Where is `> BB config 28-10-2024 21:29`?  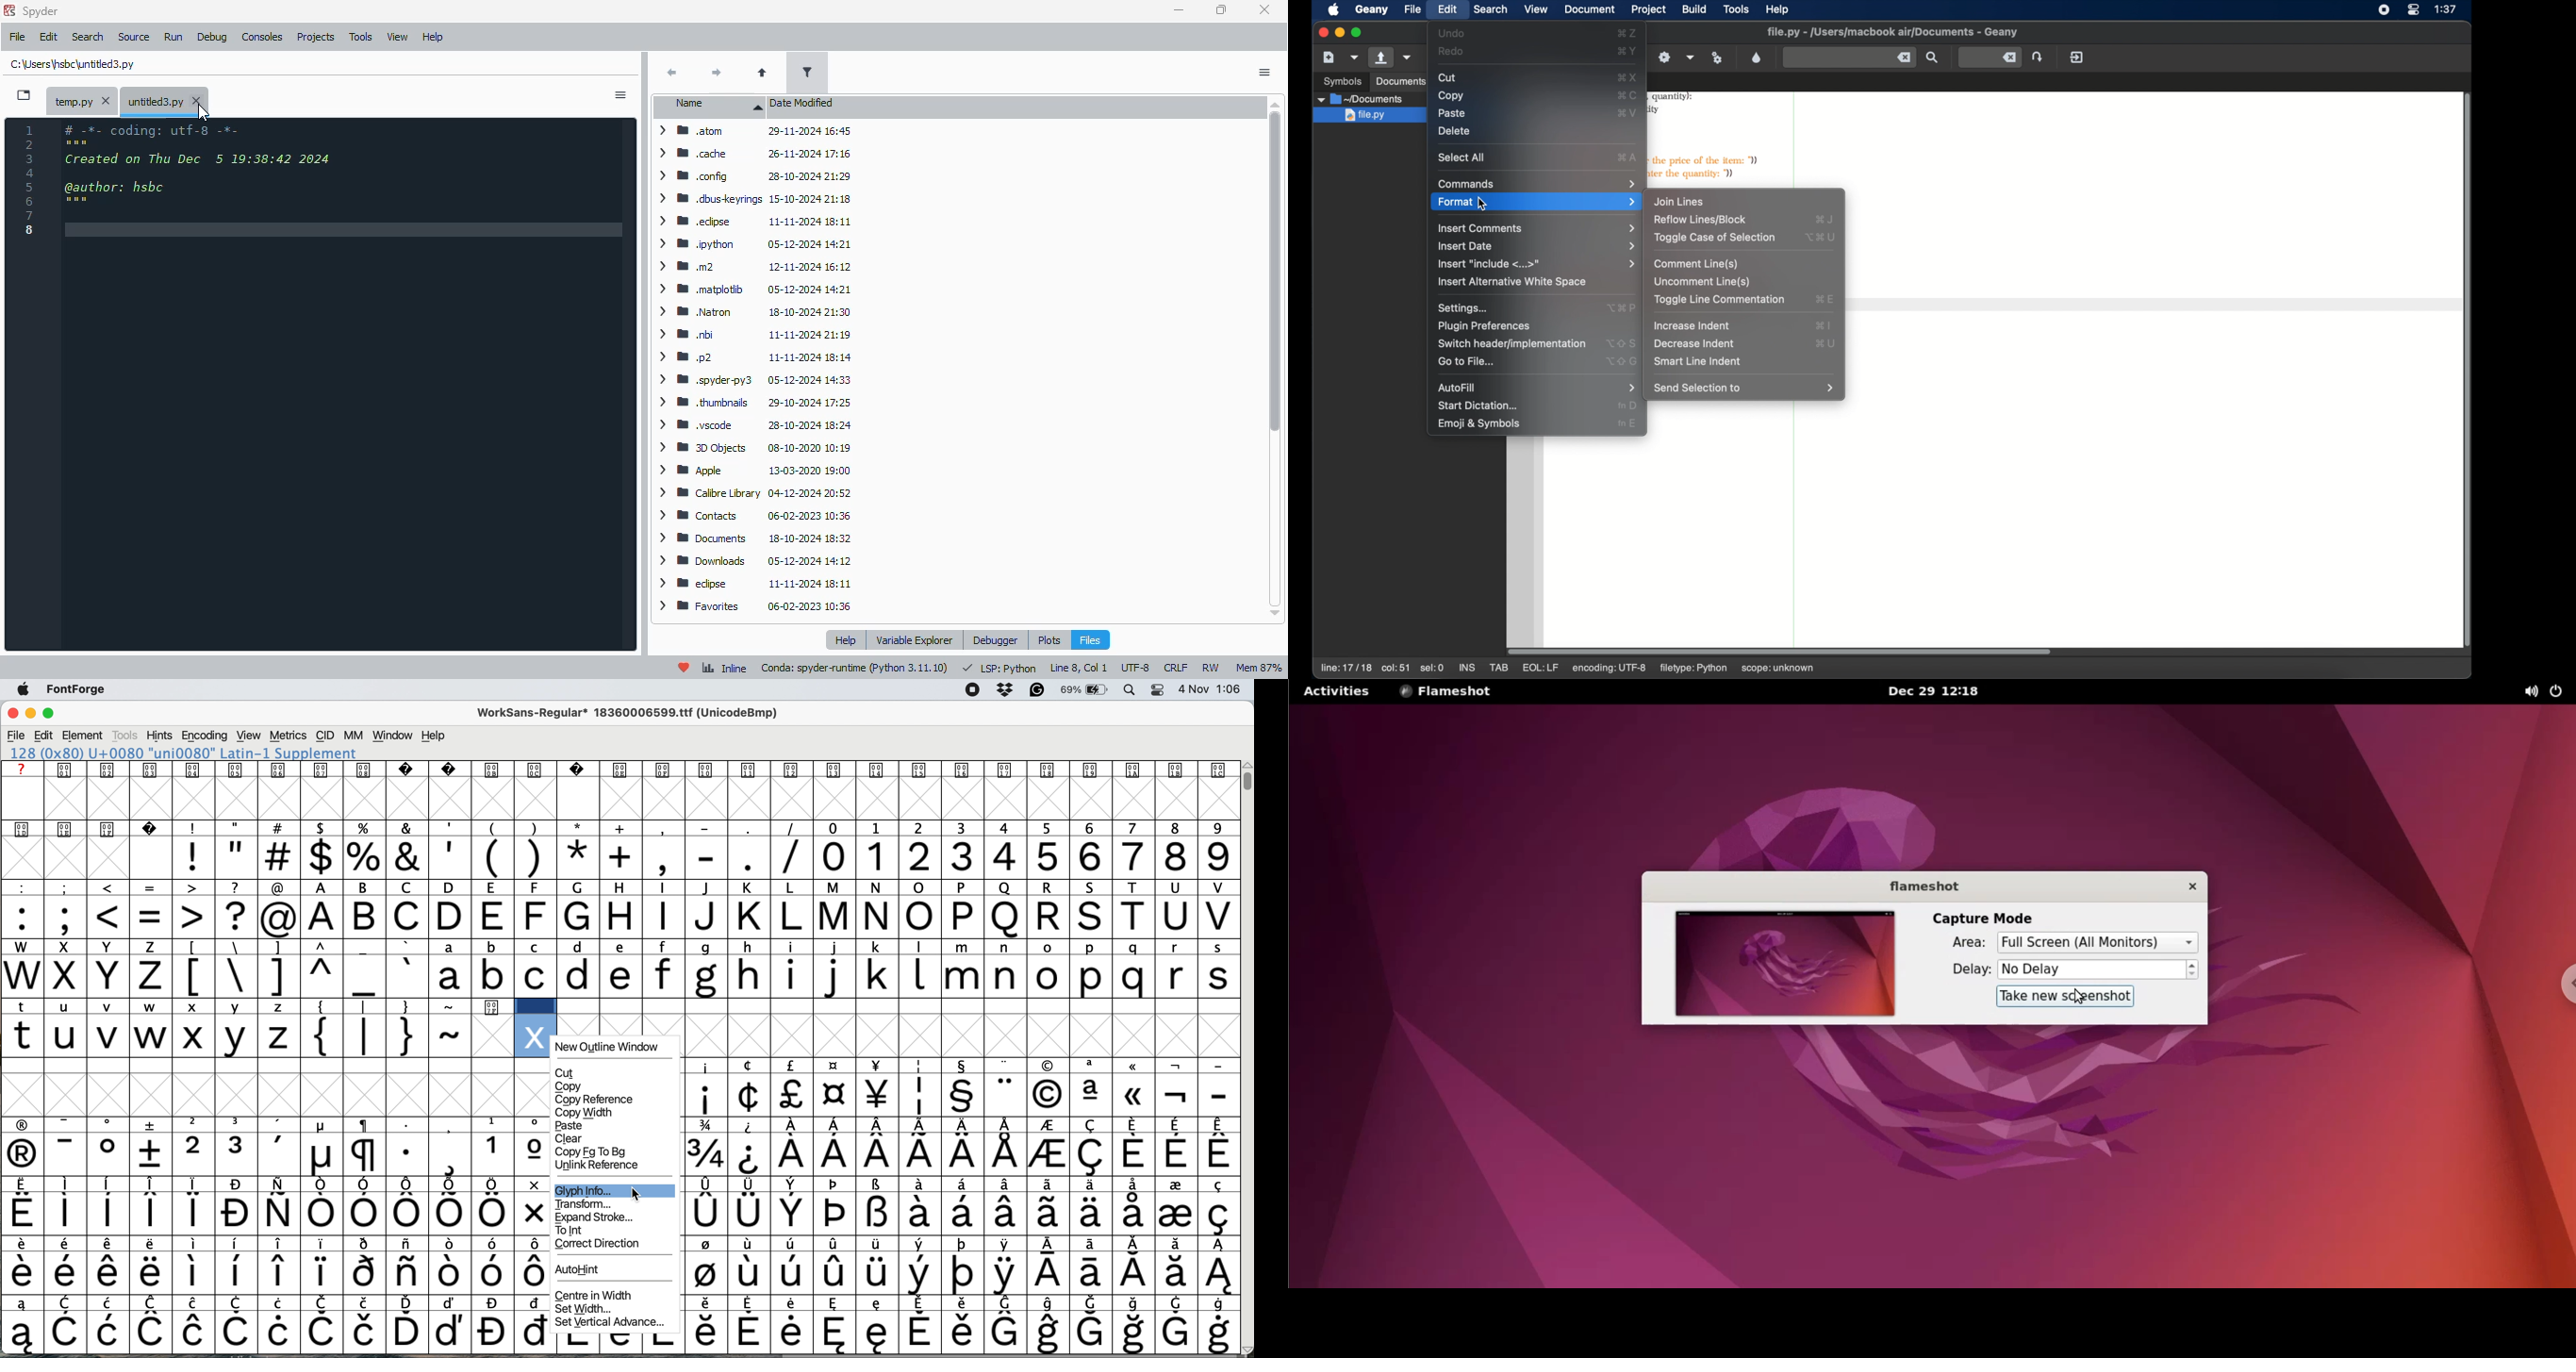
> BB config 28-10-2024 21:29 is located at coordinates (751, 177).